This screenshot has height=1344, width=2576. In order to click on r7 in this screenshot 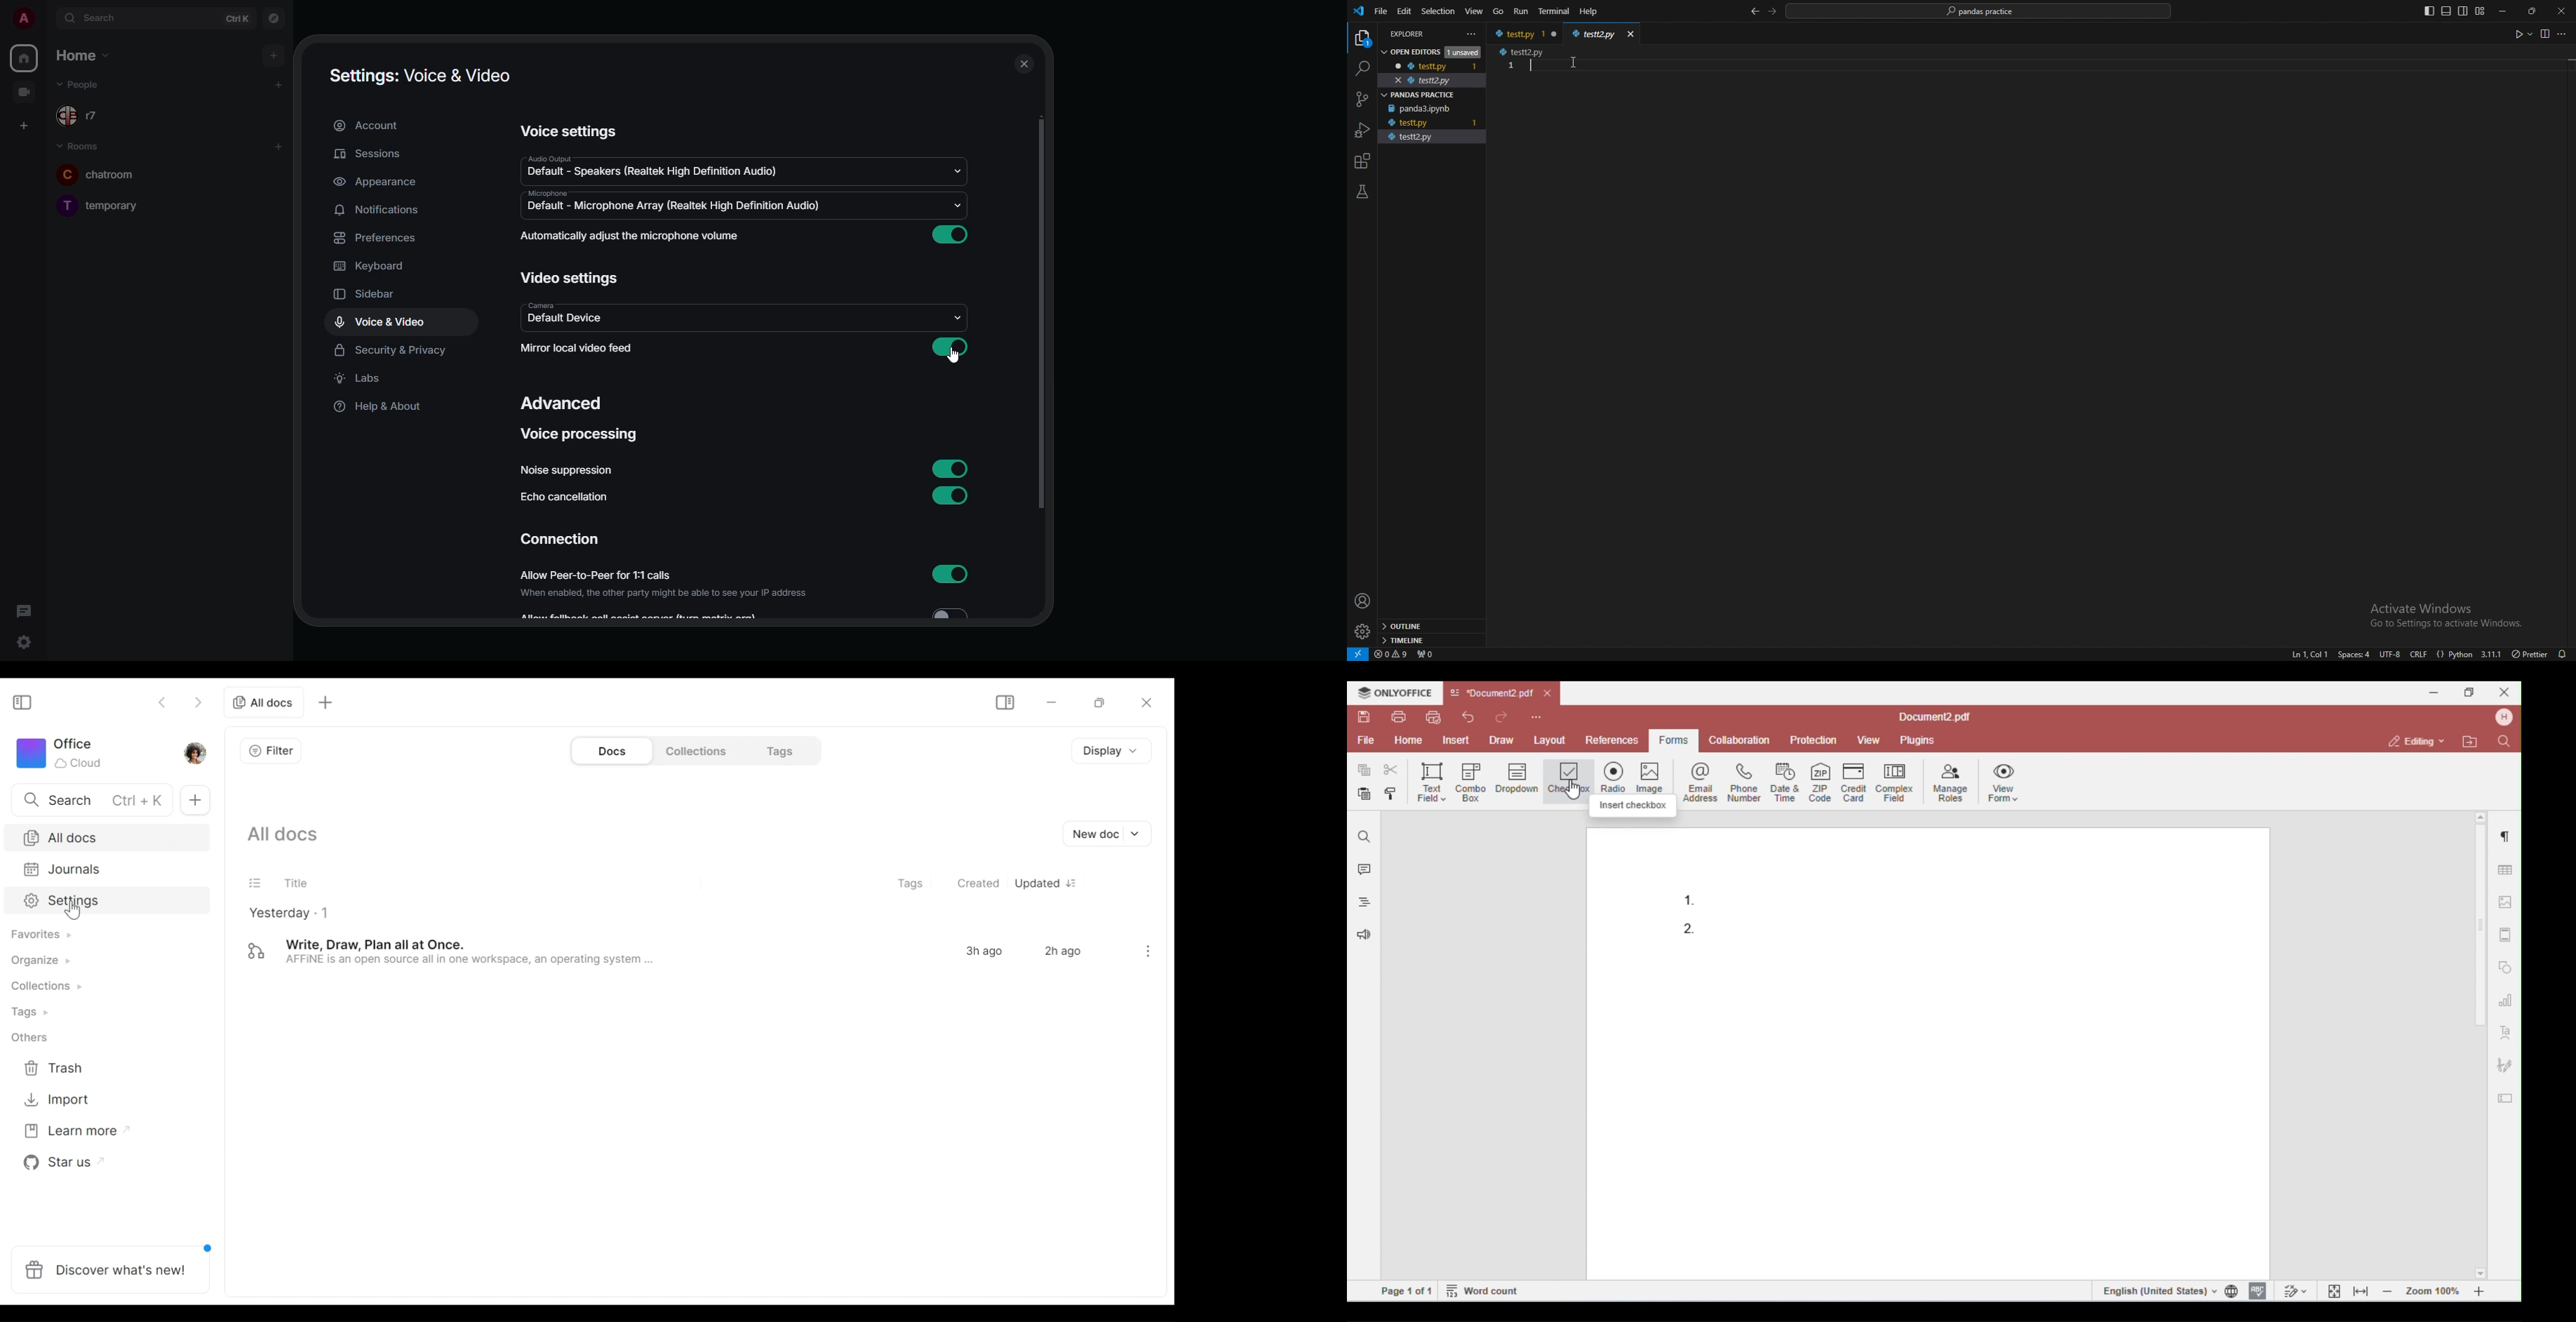, I will do `click(82, 118)`.